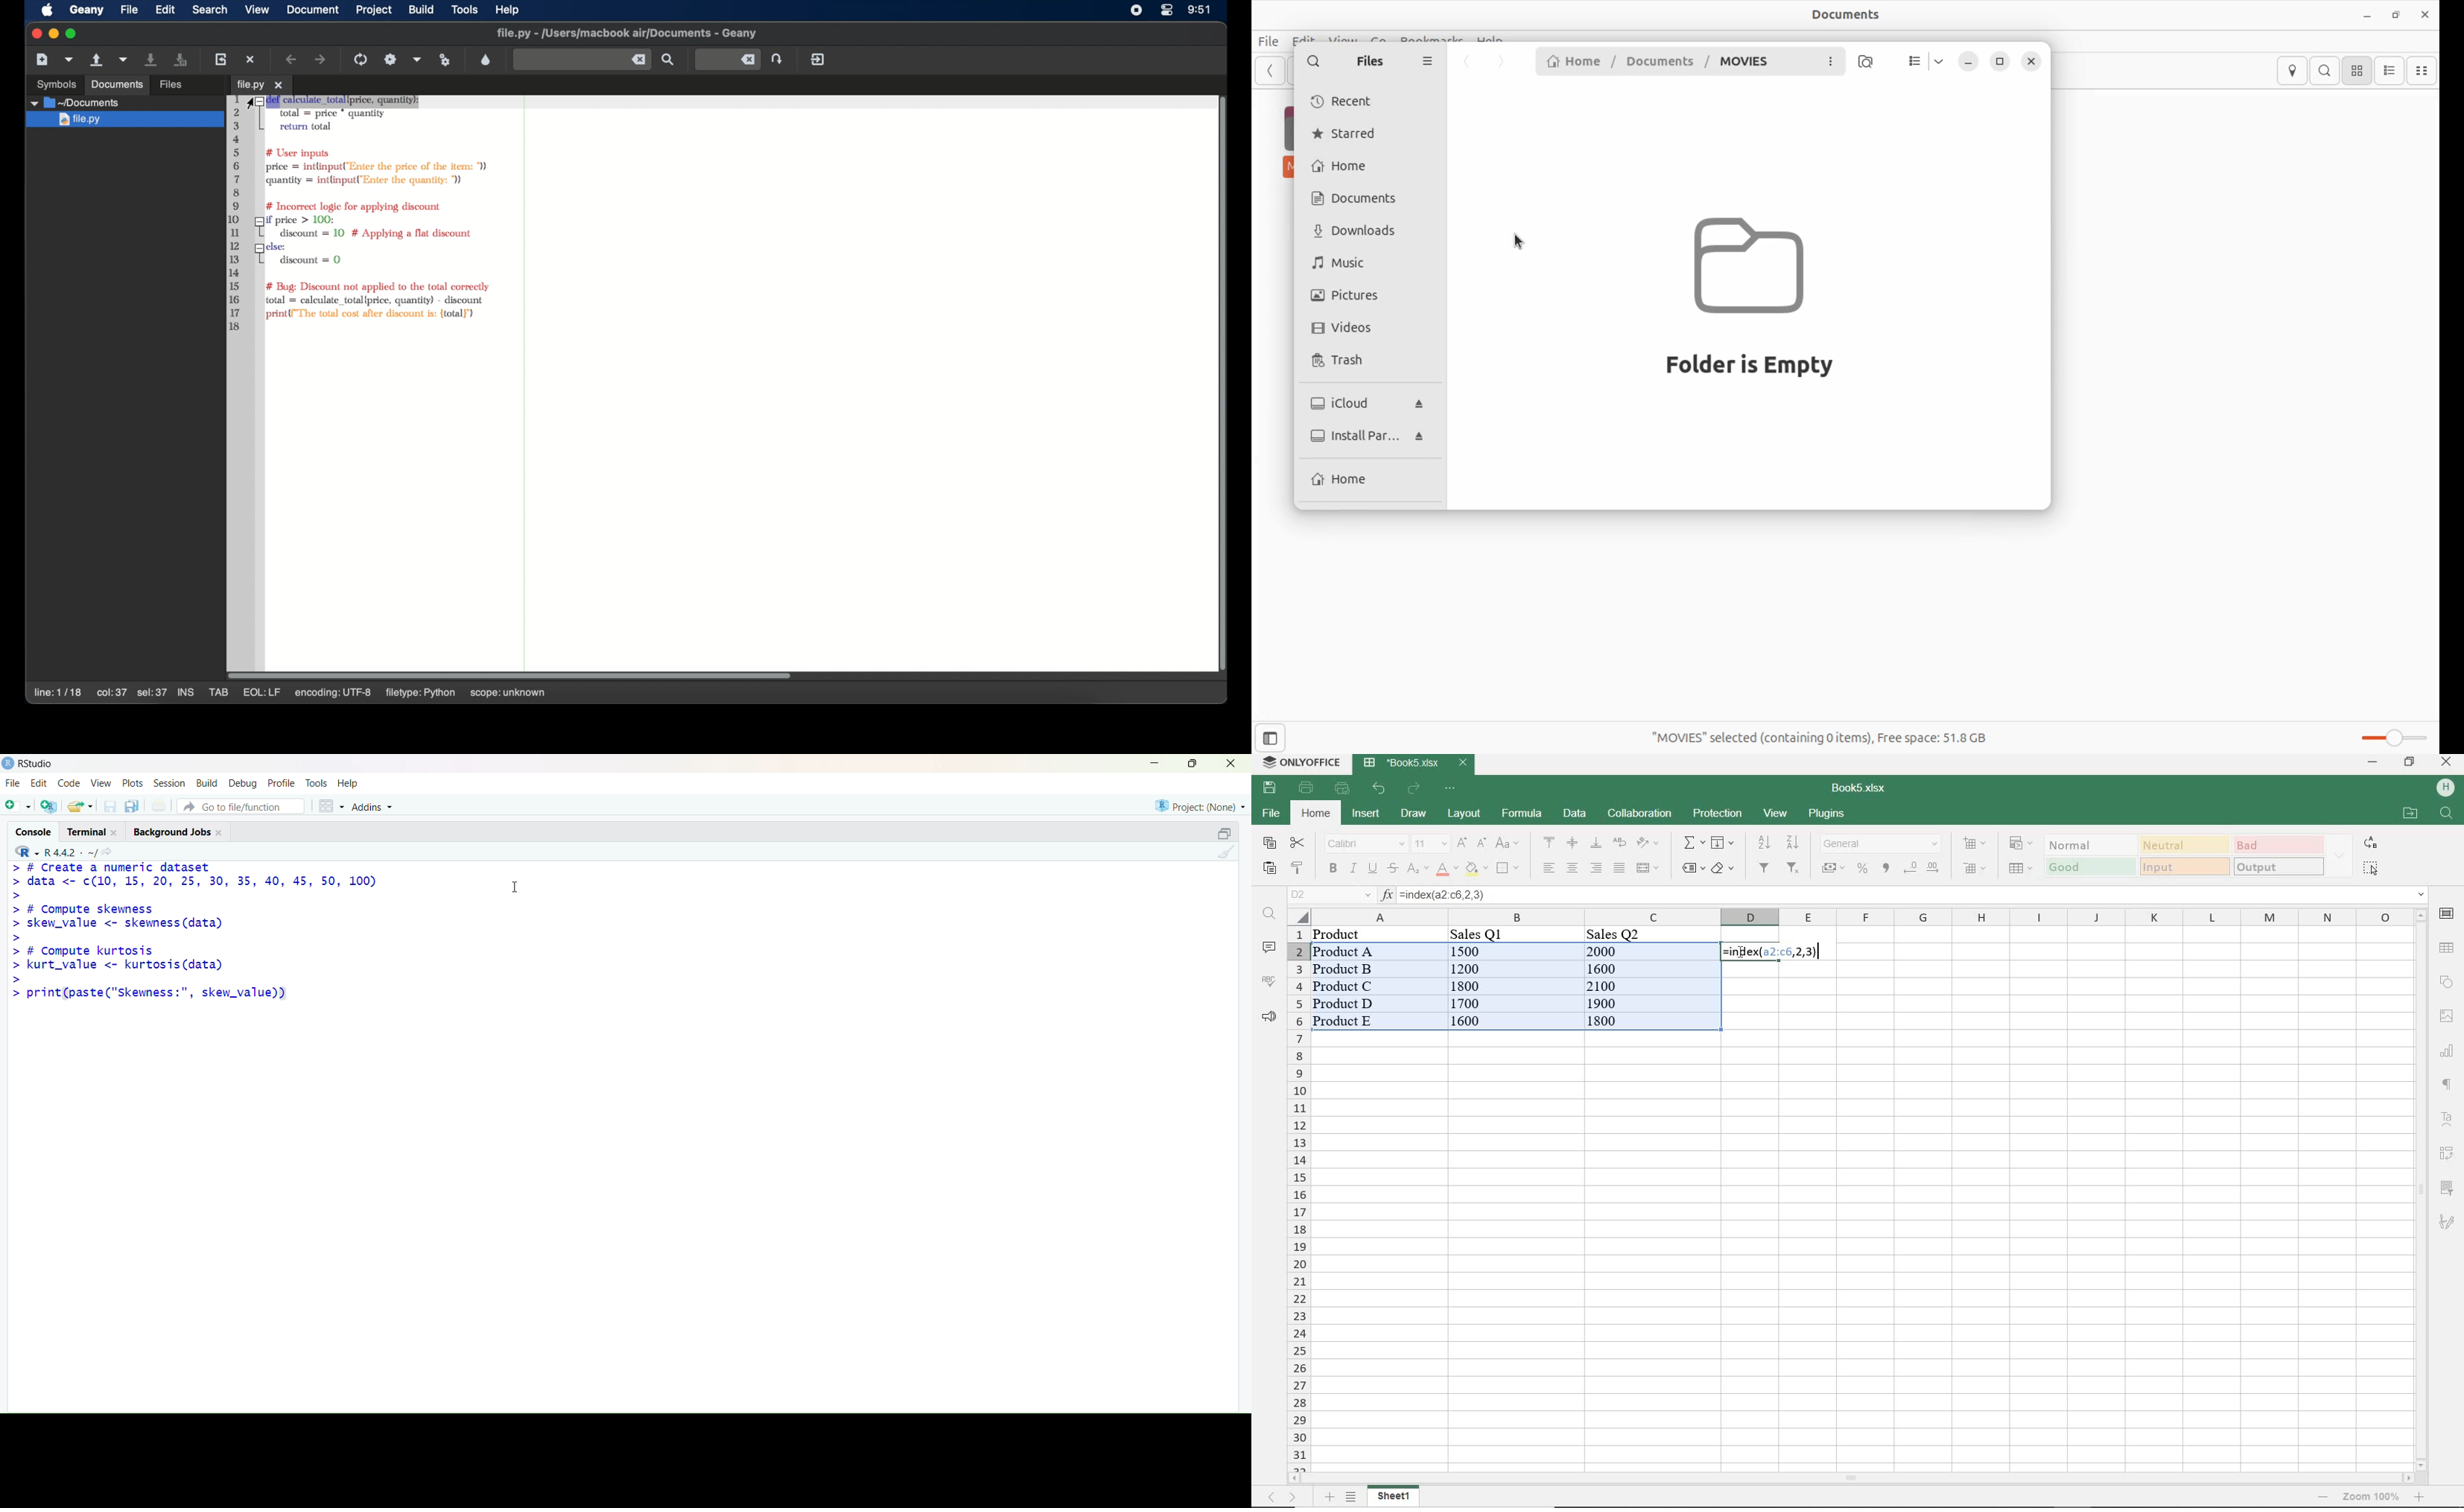 The width and height of the screenshot is (2464, 1512). Describe the element at coordinates (1448, 789) in the screenshot. I see `customize quick access toolbar` at that location.